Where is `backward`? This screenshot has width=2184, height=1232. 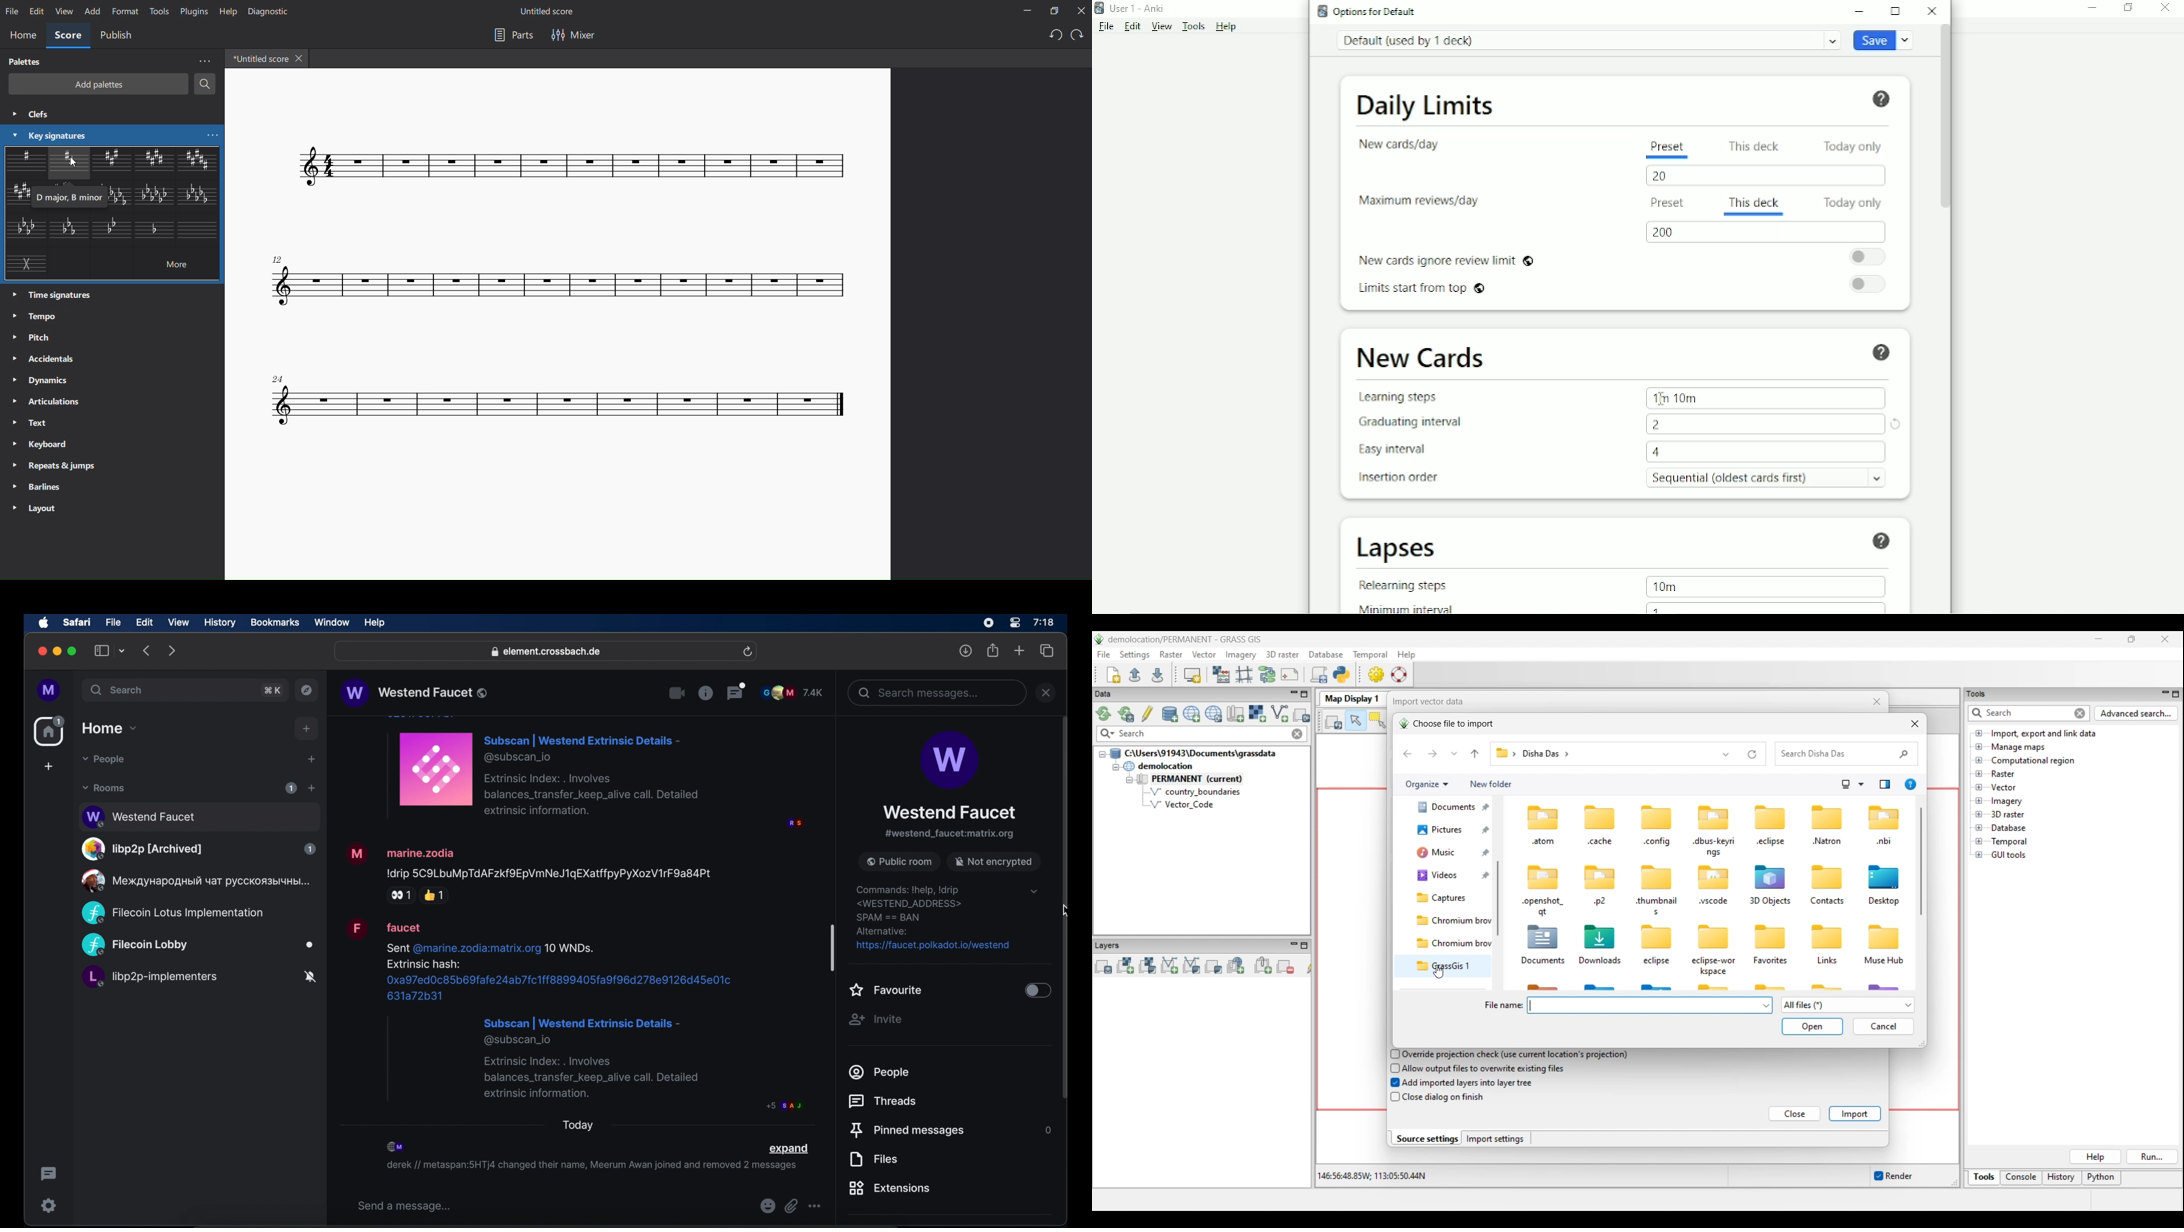 backward is located at coordinates (147, 650).